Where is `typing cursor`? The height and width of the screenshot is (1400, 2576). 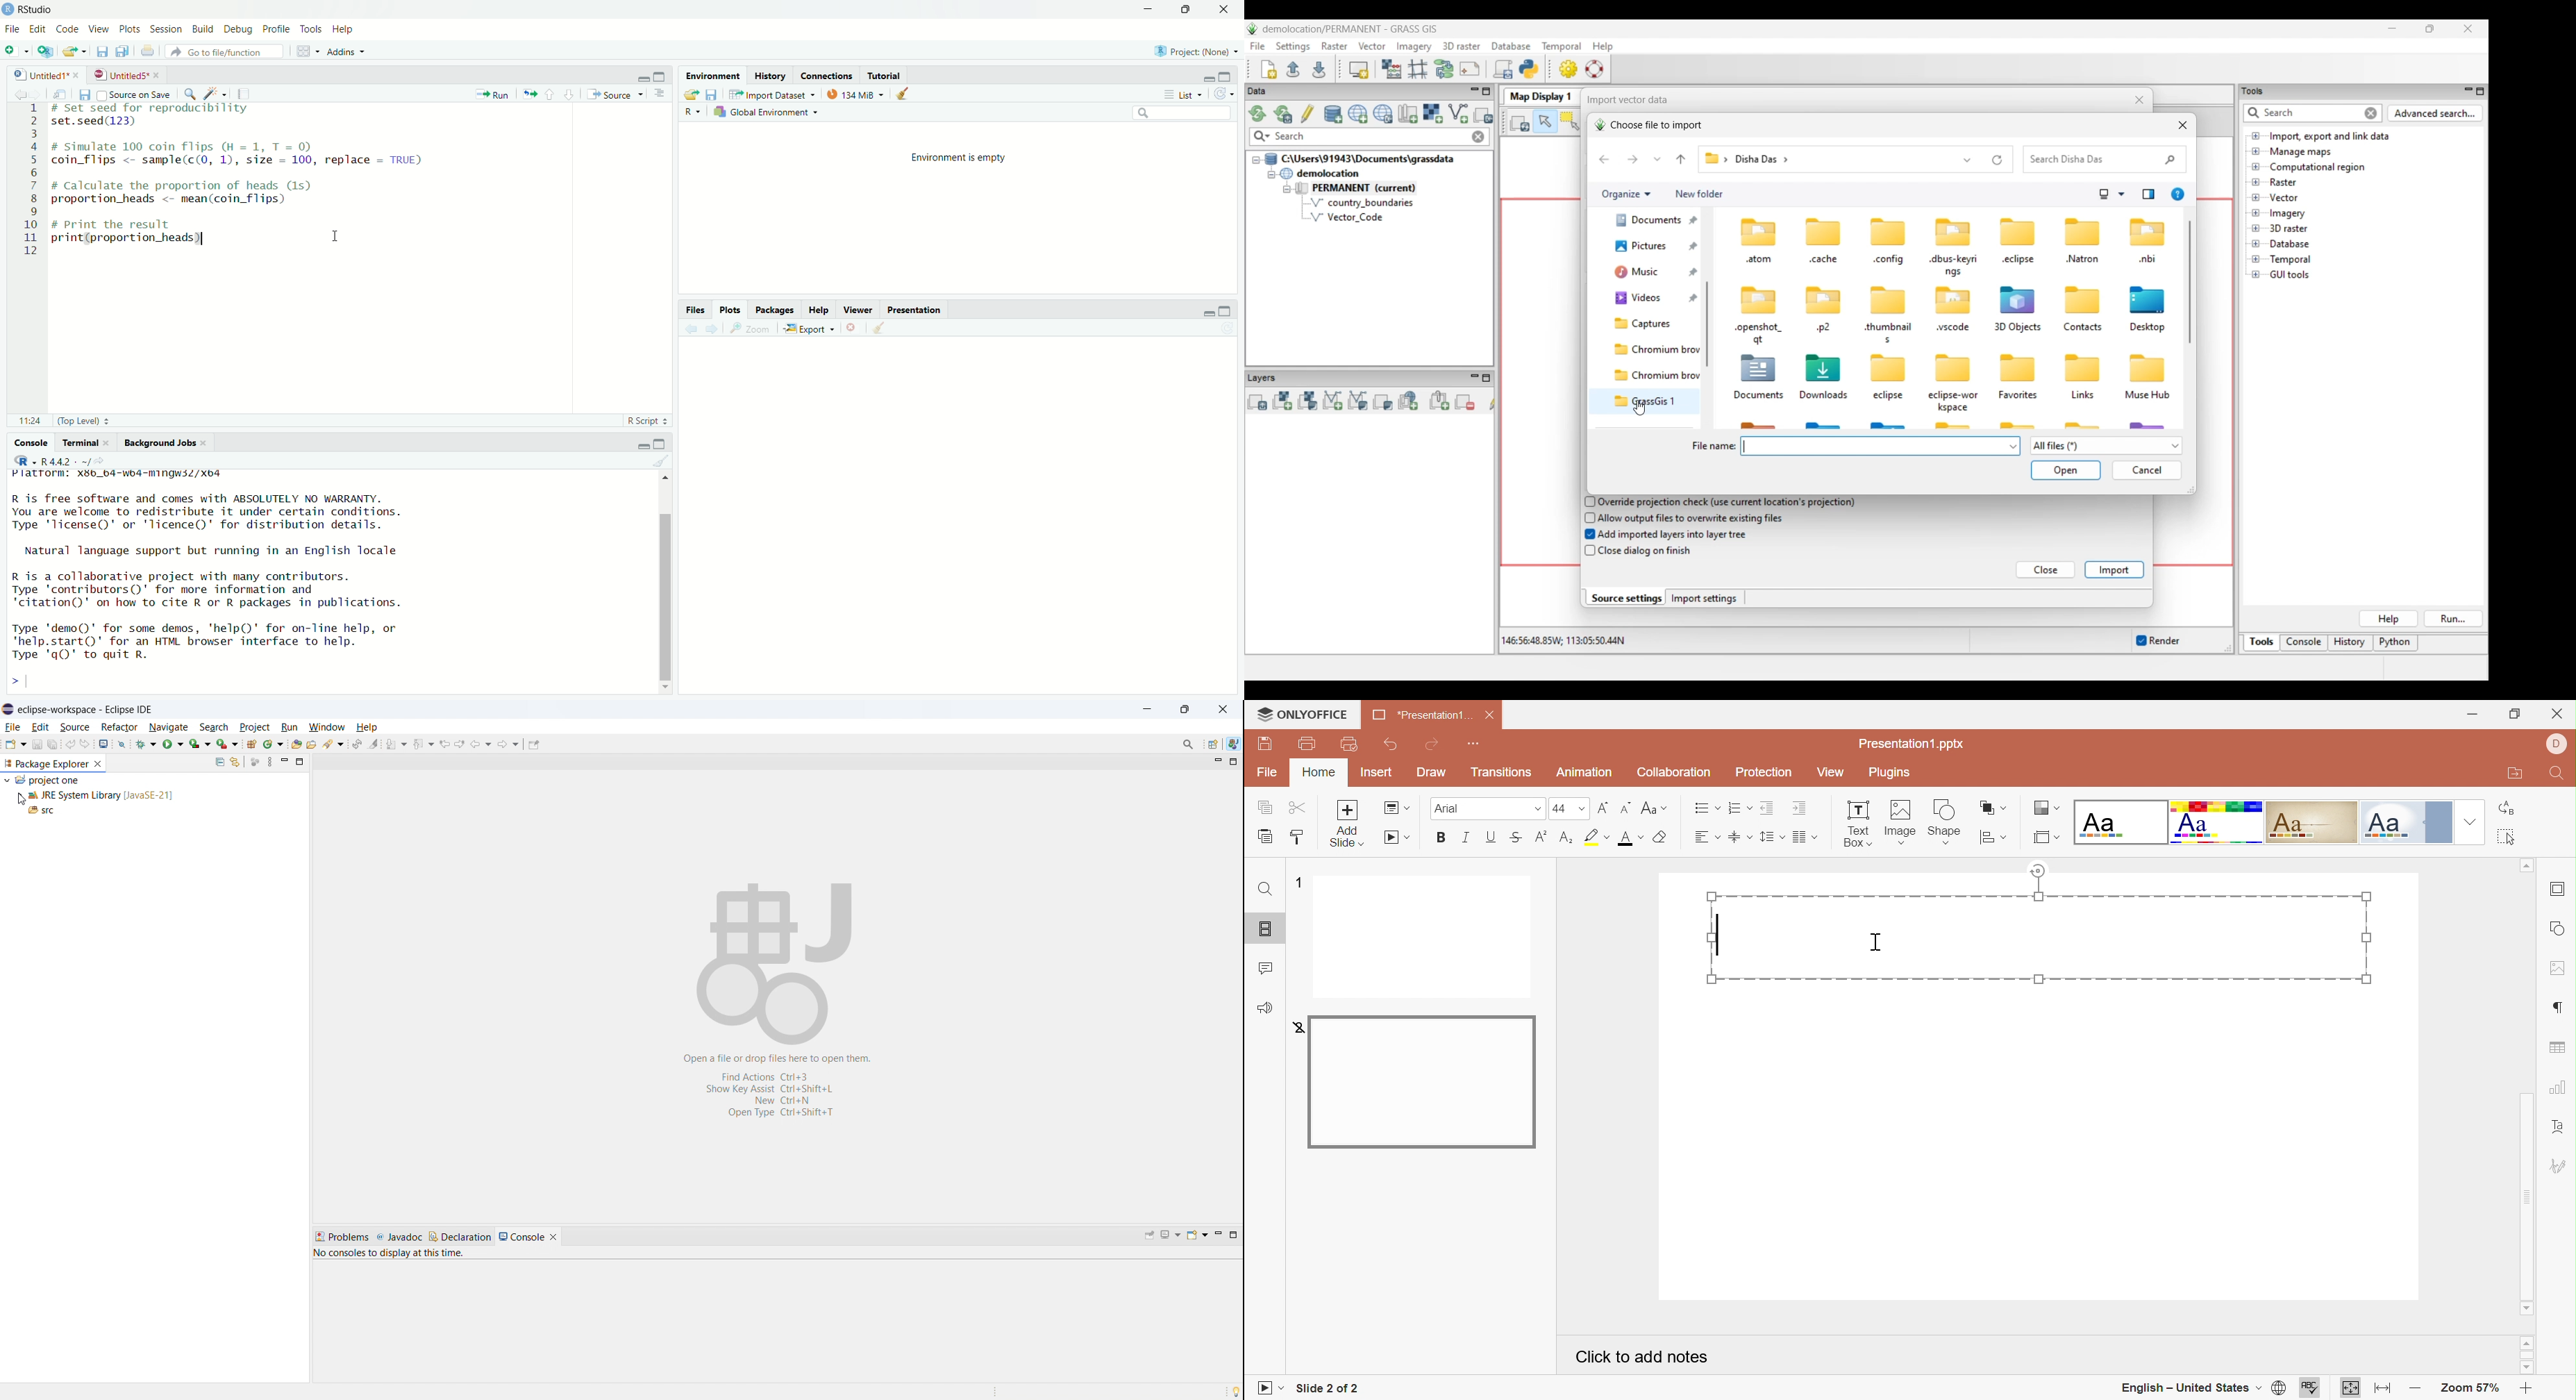
typing cursor is located at coordinates (32, 681).